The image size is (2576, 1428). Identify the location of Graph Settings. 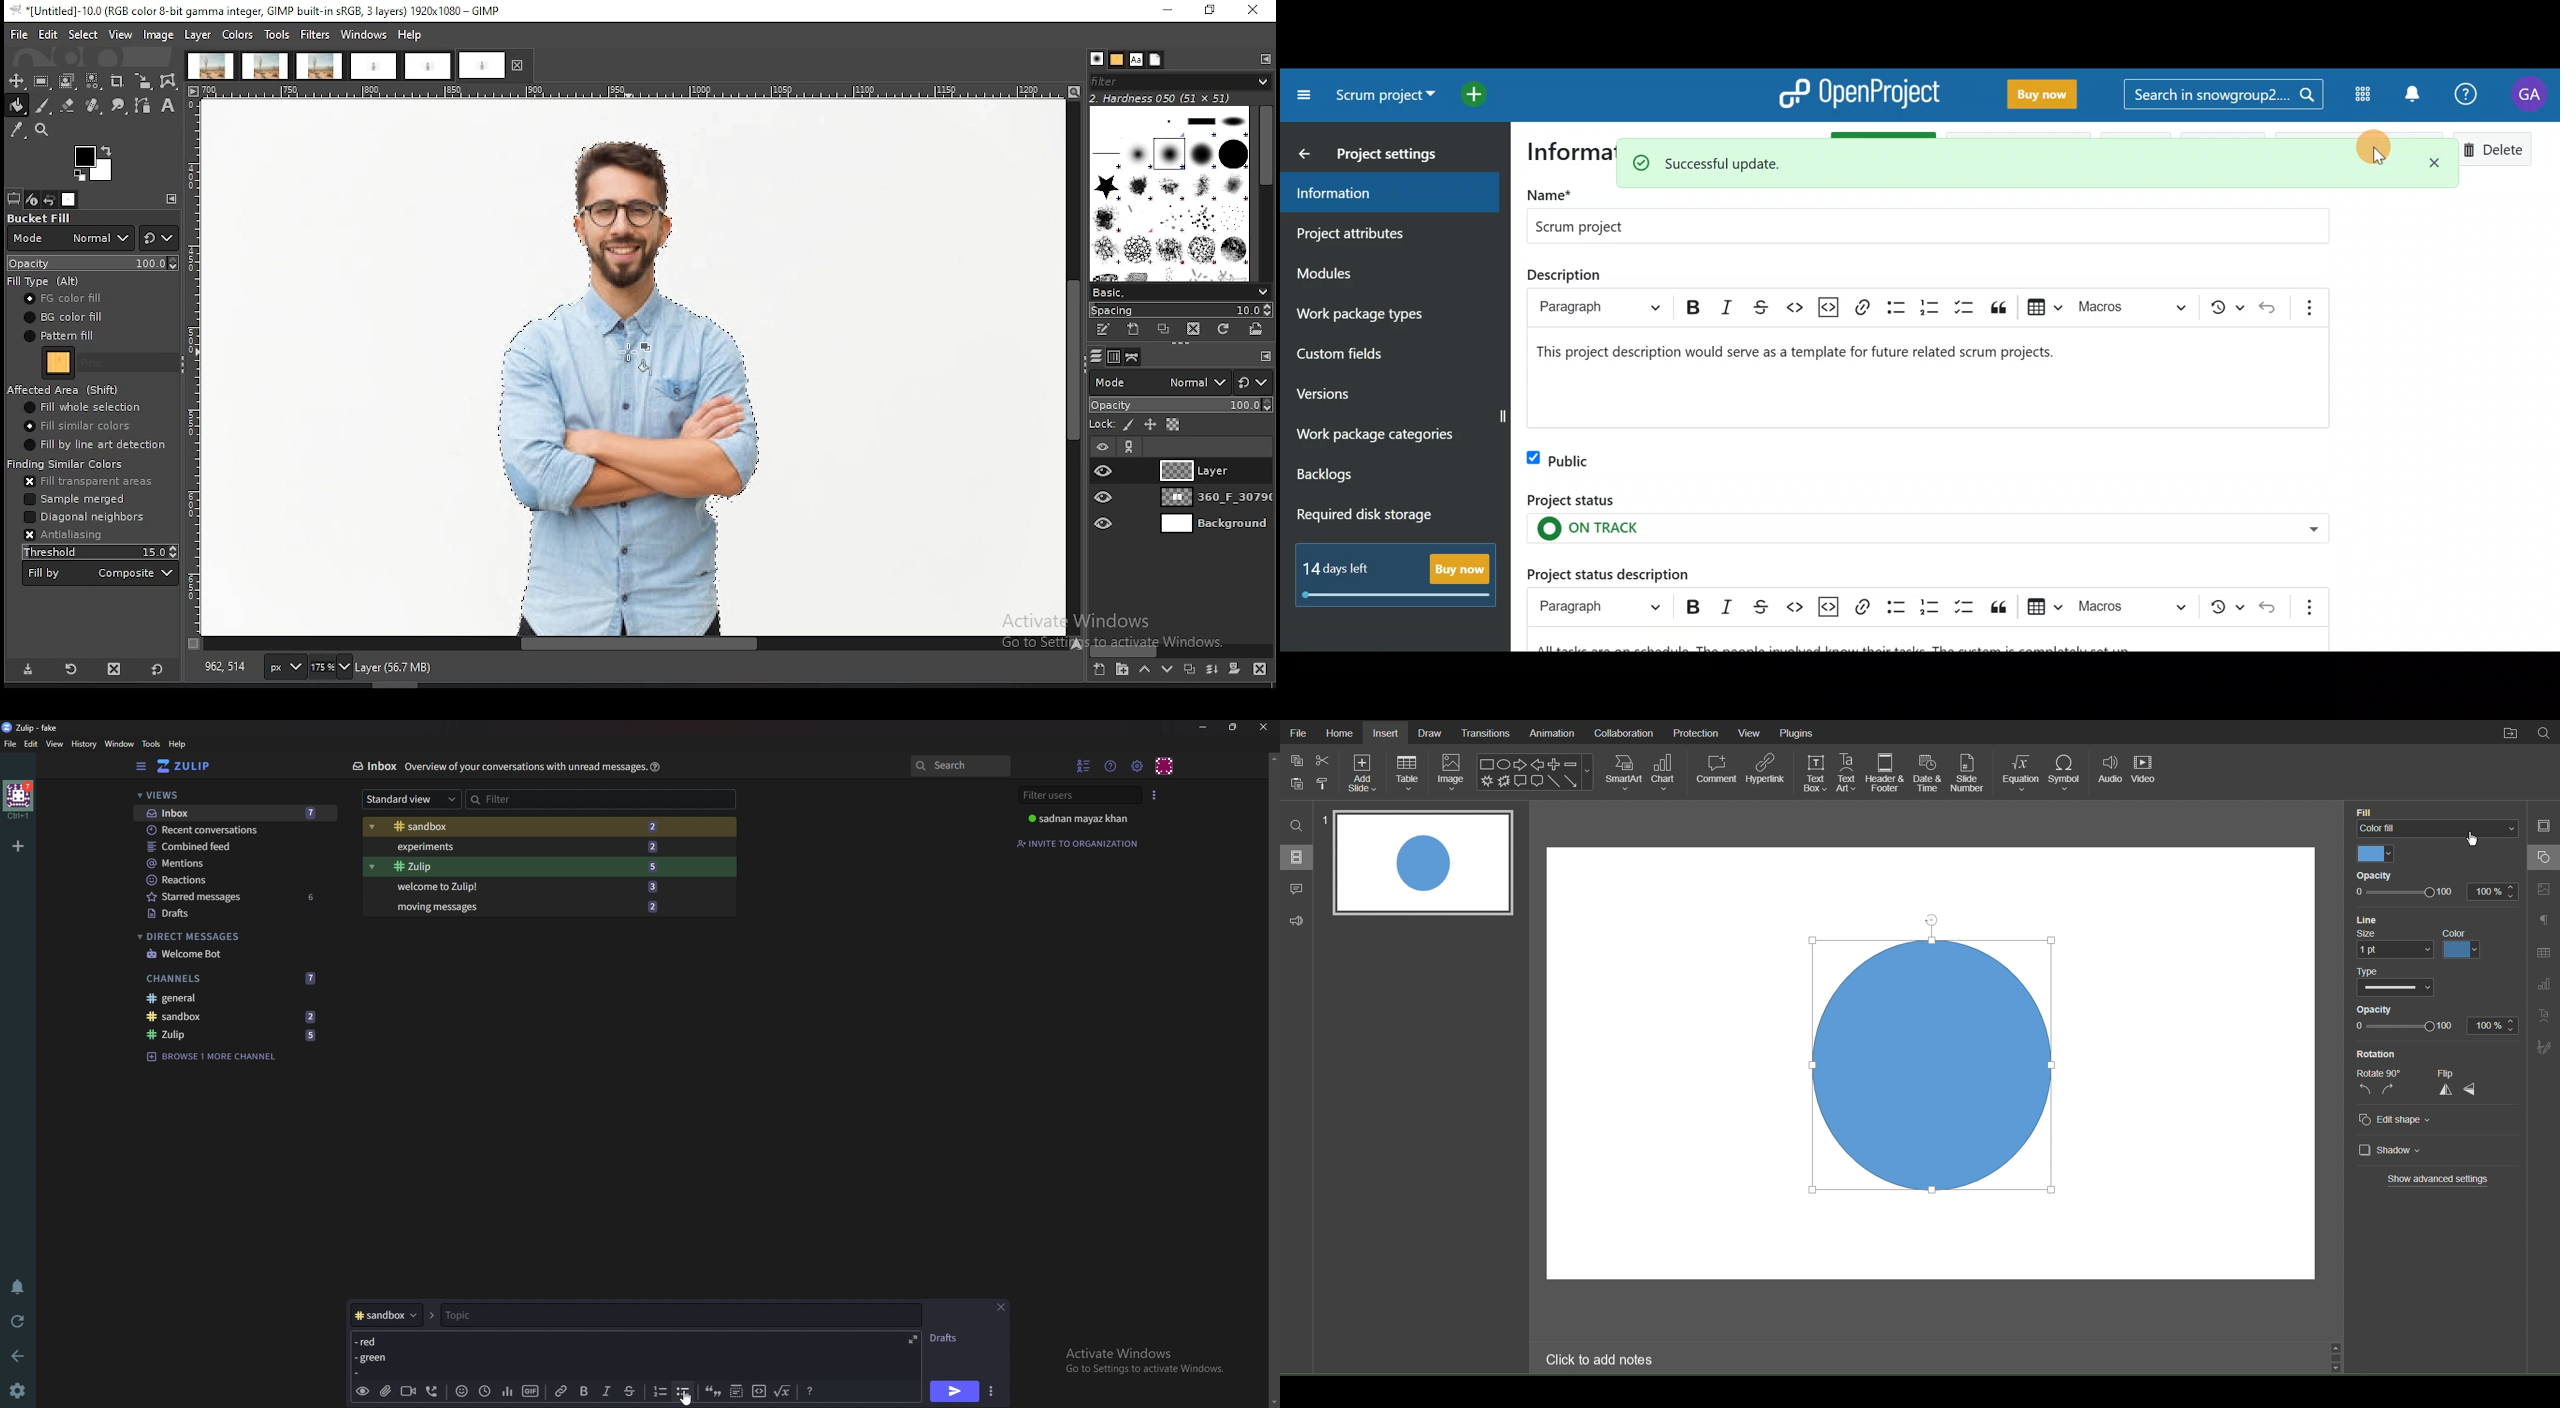
(2543, 986).